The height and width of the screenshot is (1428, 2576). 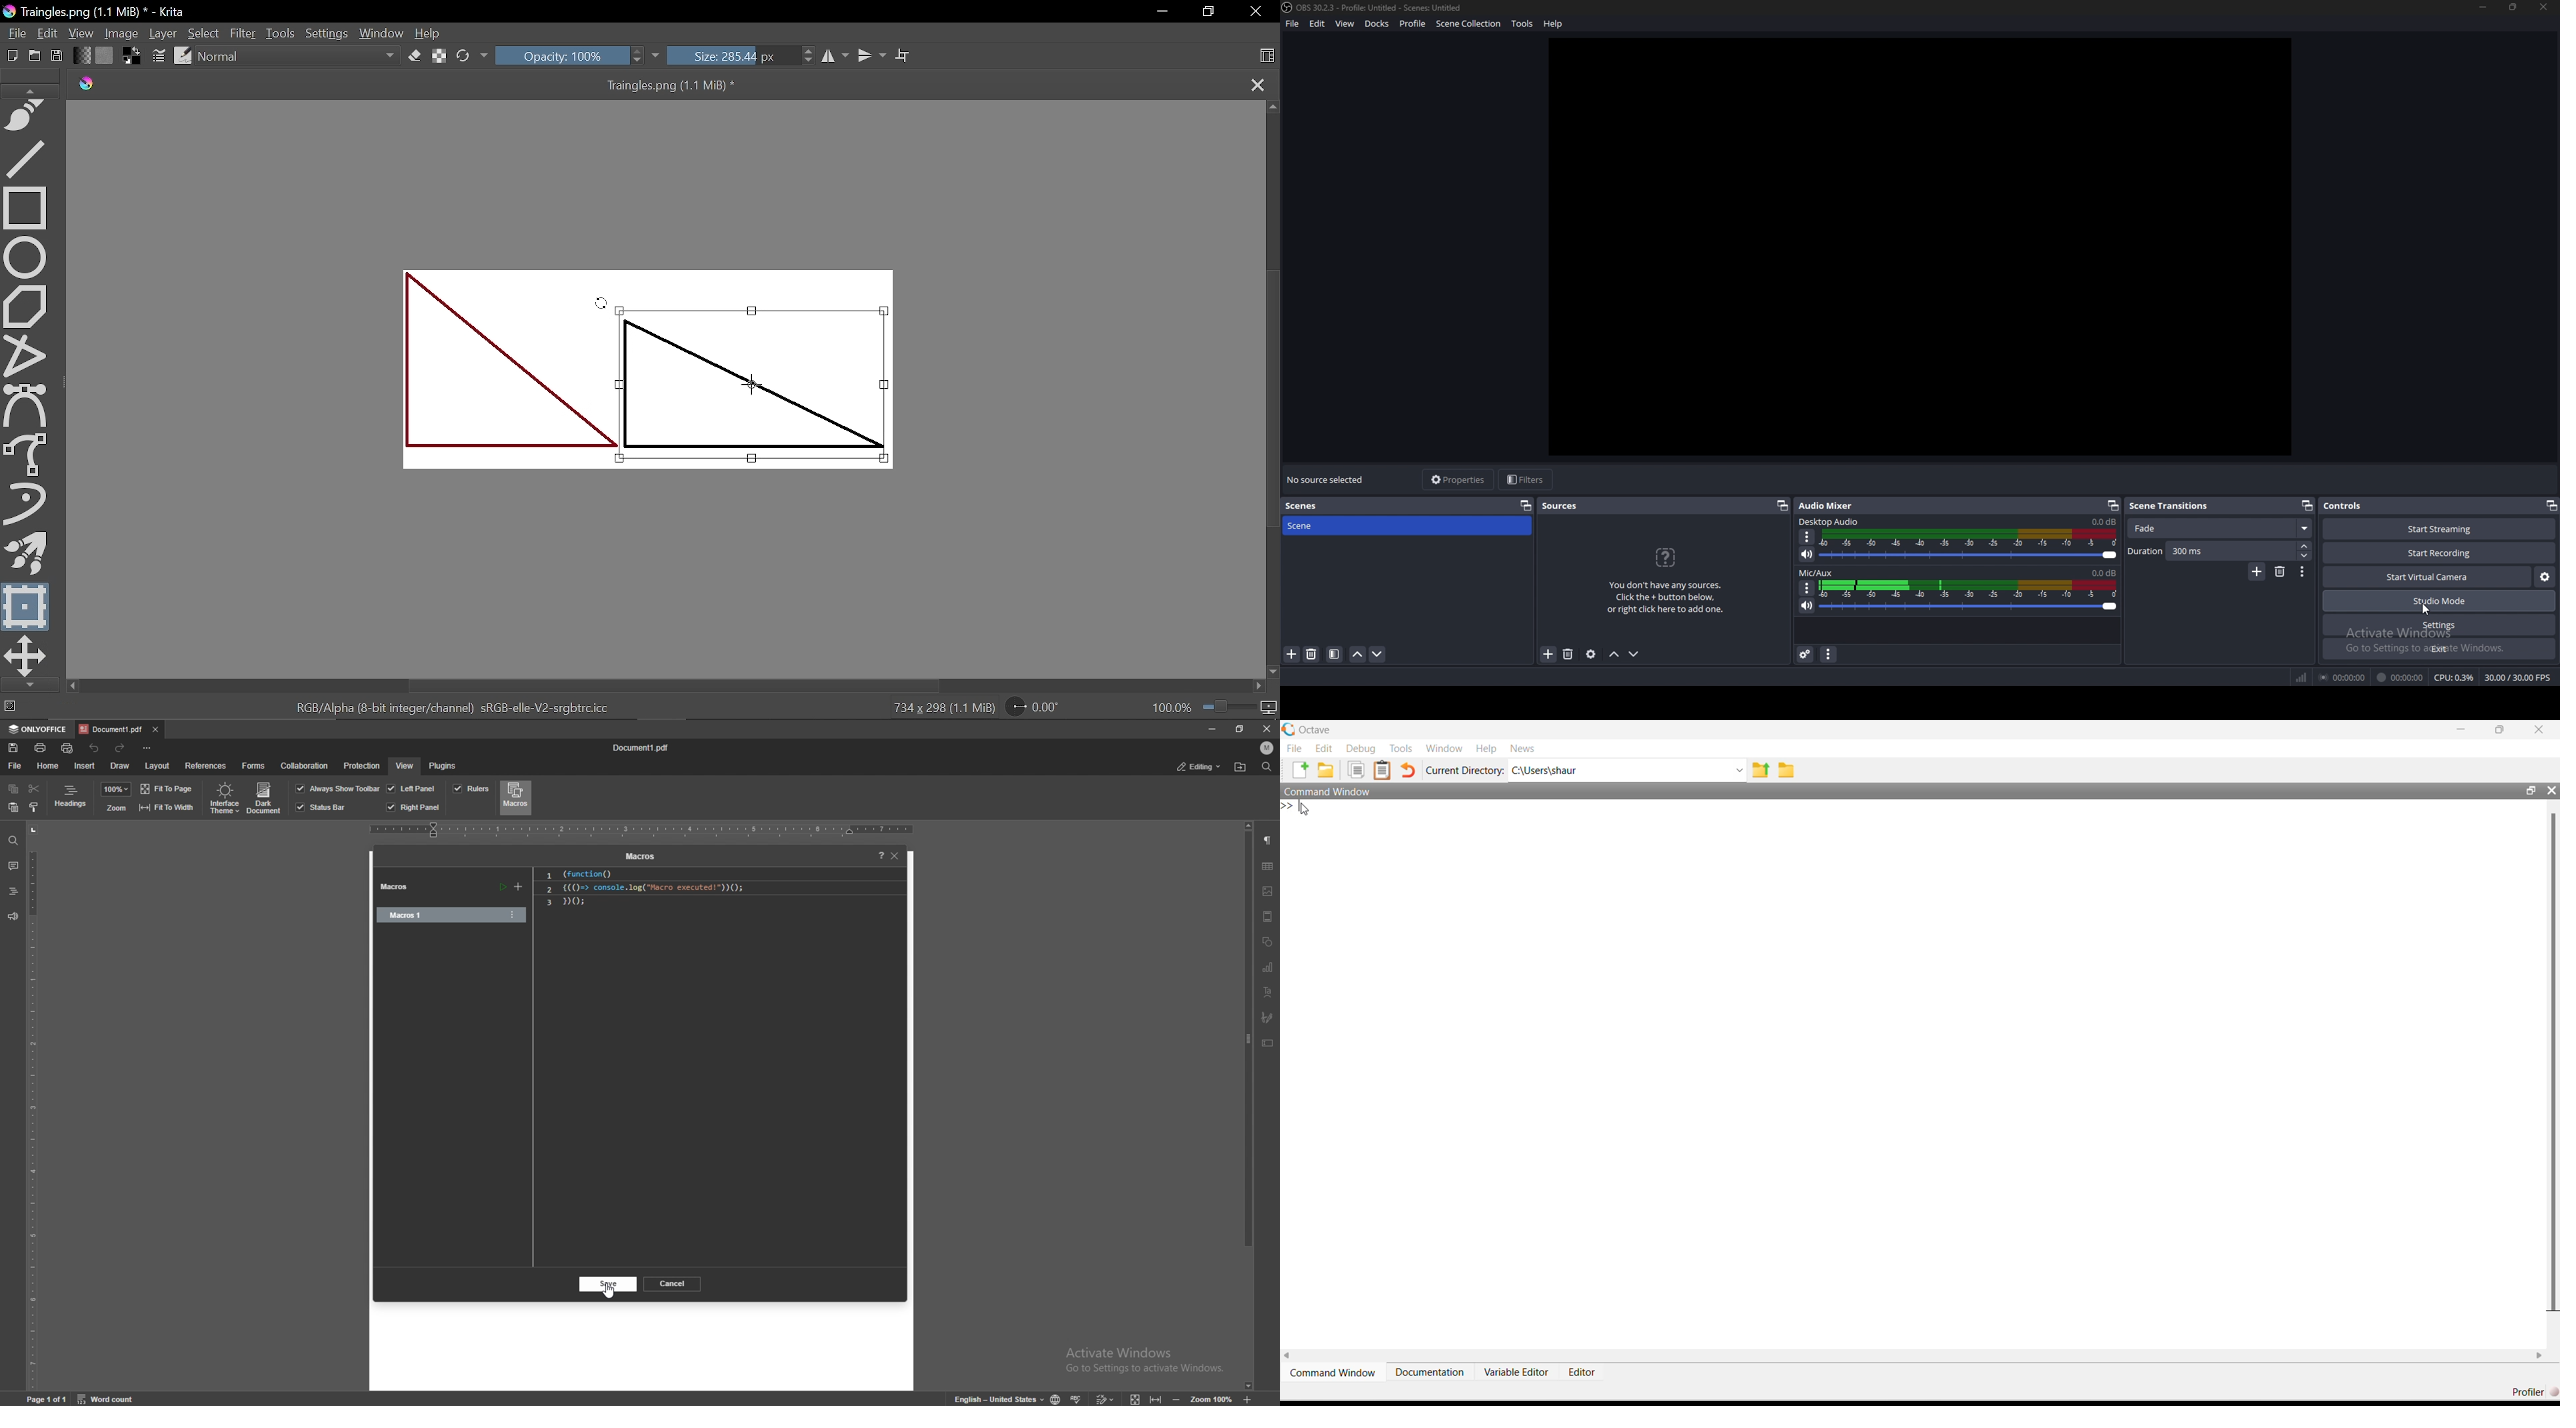 I want to click on add source, so click(x=1548, y=655).